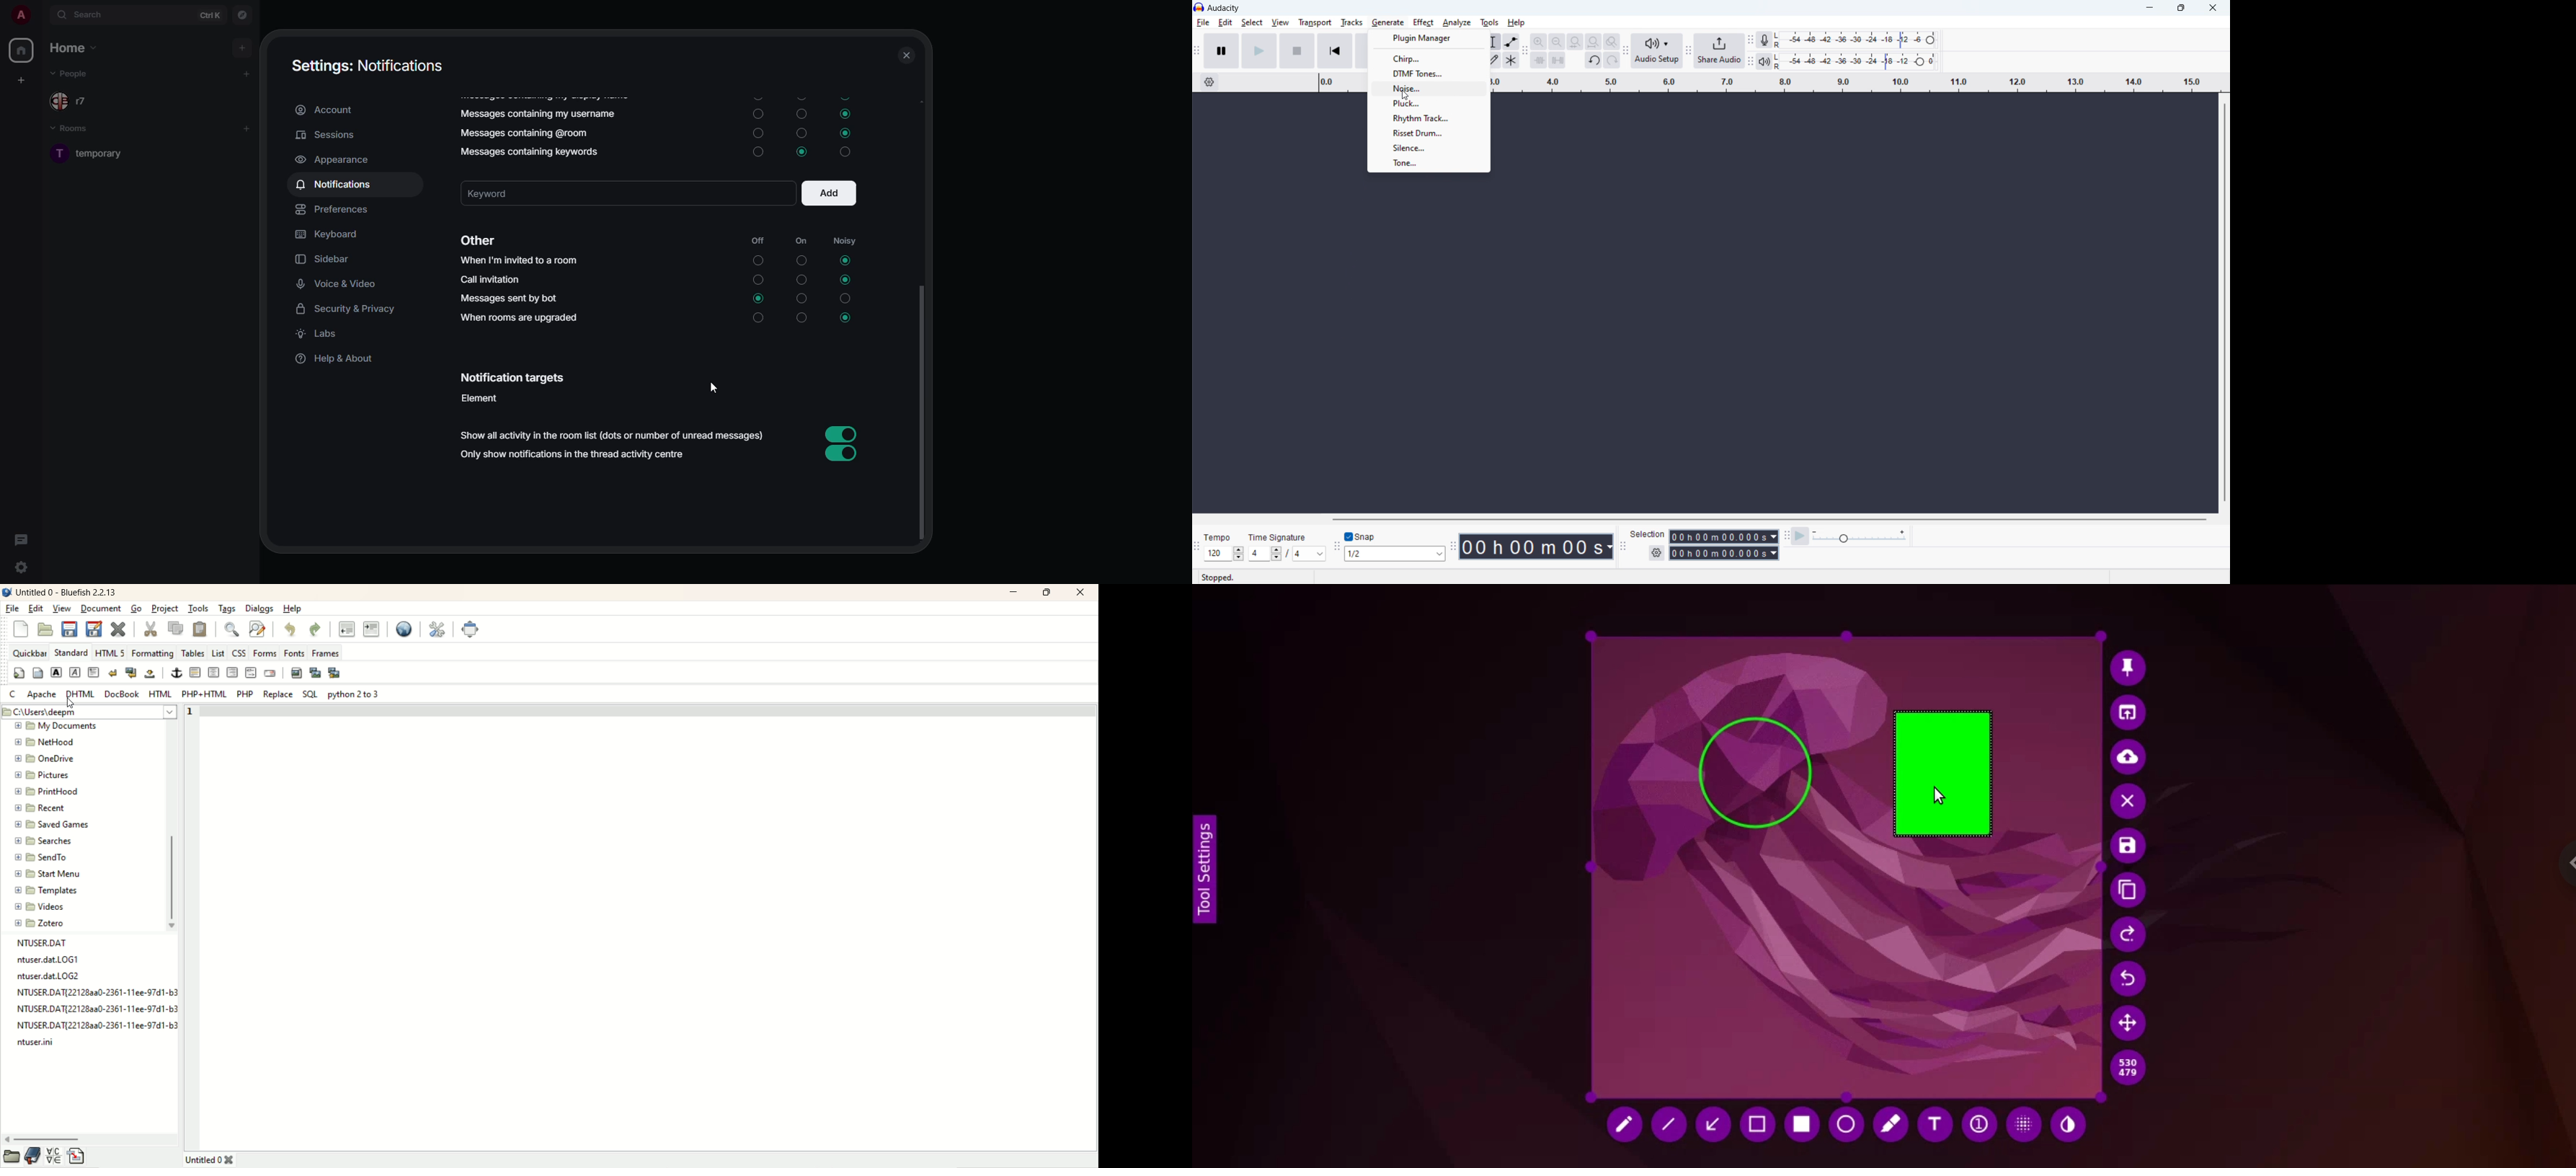 This screenshot has width=2576, height=1176. Describe the element at coordinates (801, 132) in the screenshot. I see `On` at that location.